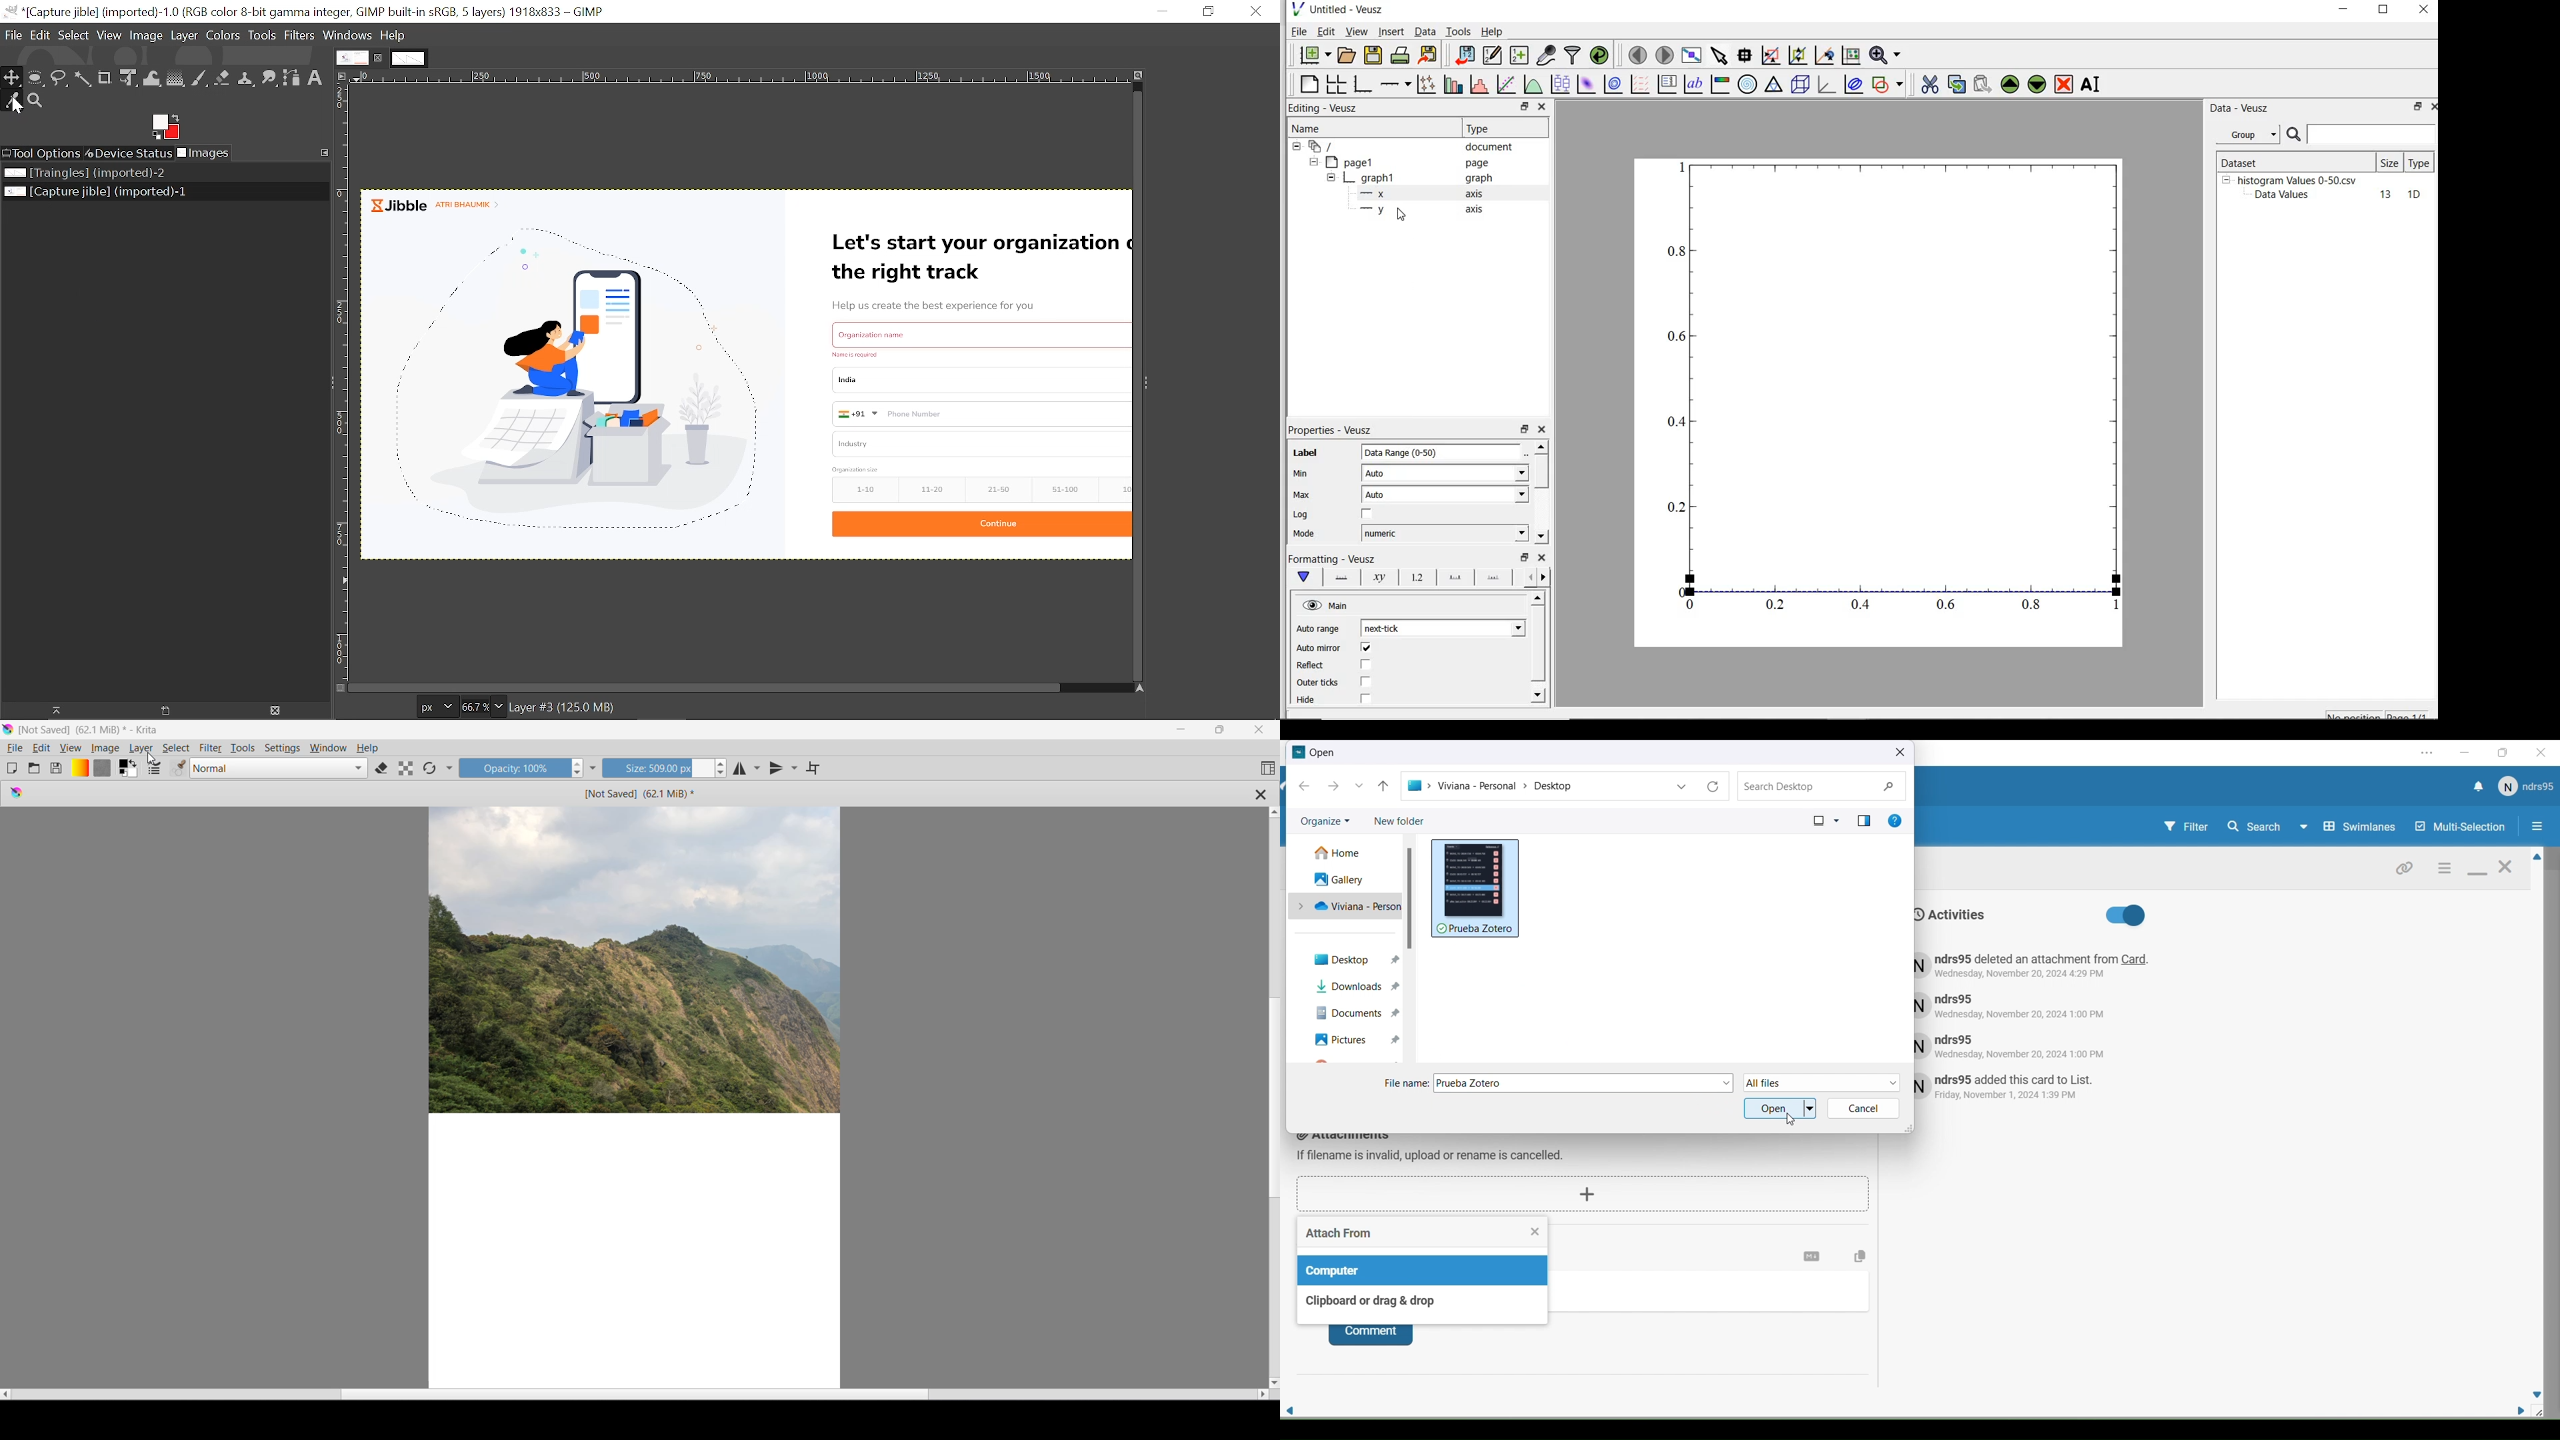 Image resolution: width=2576 pixels, height=1456 pixels. What do you see at coordinates (1560, 83) in the screenshot?
I see `plot boxplots` at bounding box center [1560, 83].